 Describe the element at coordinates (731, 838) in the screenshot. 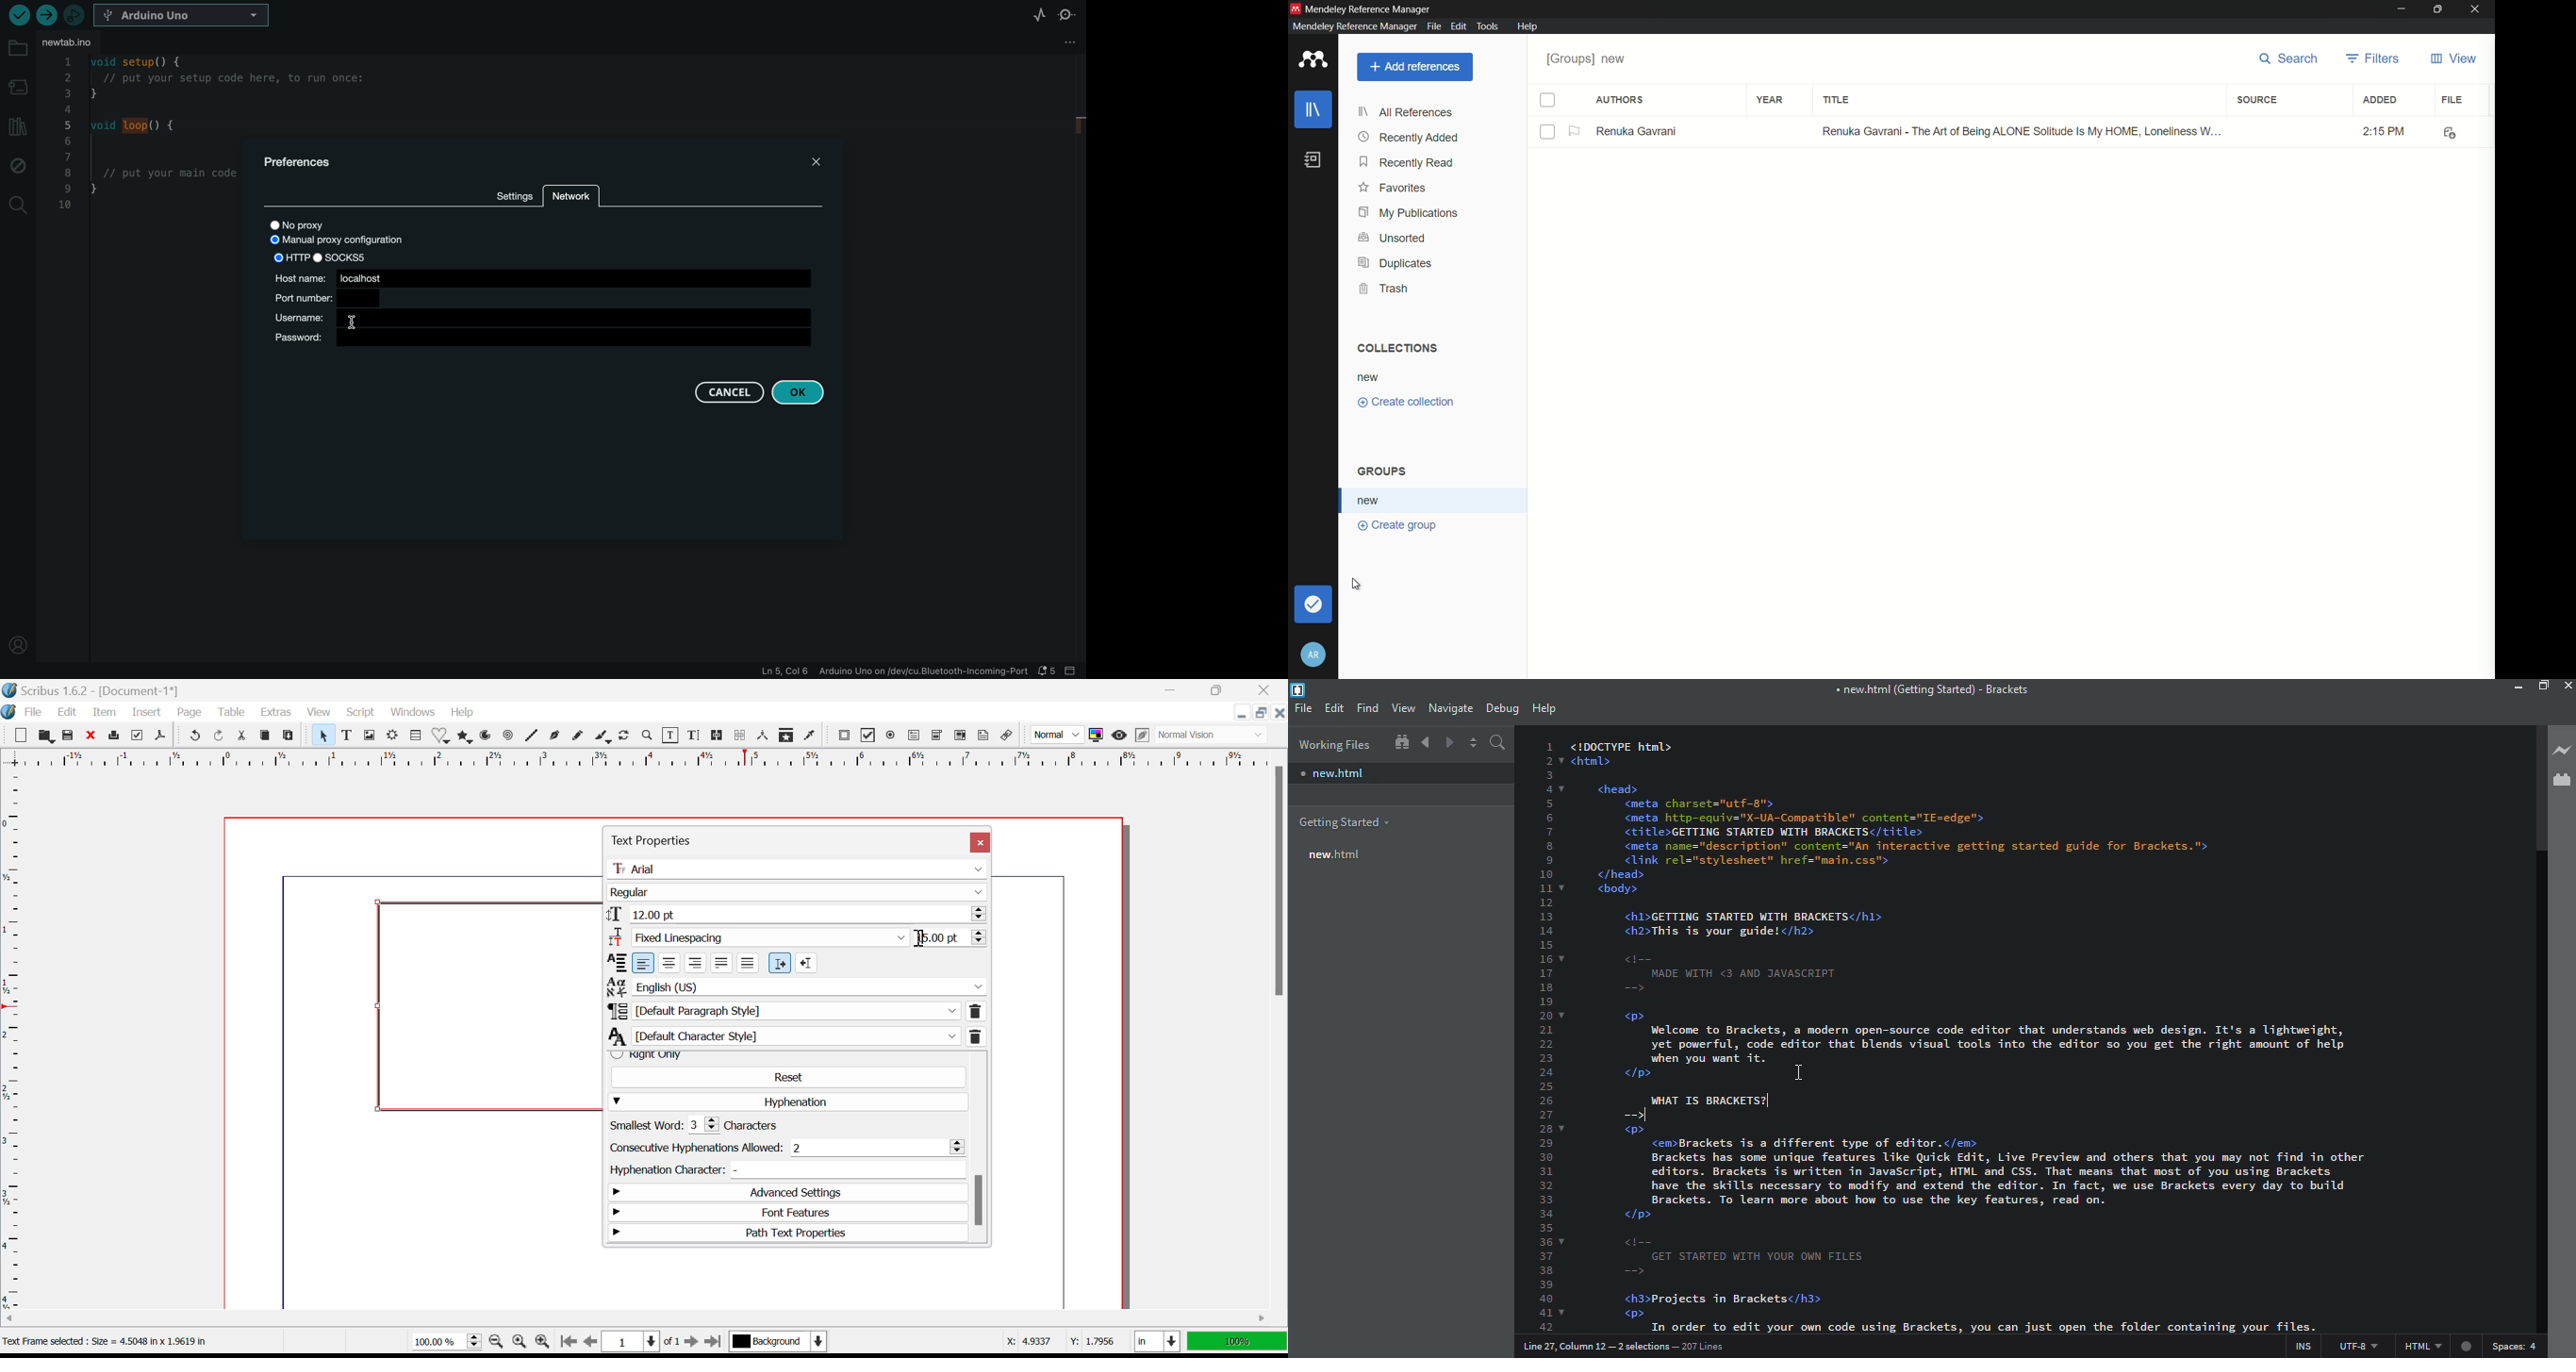

I see `Text Properties` at that location.